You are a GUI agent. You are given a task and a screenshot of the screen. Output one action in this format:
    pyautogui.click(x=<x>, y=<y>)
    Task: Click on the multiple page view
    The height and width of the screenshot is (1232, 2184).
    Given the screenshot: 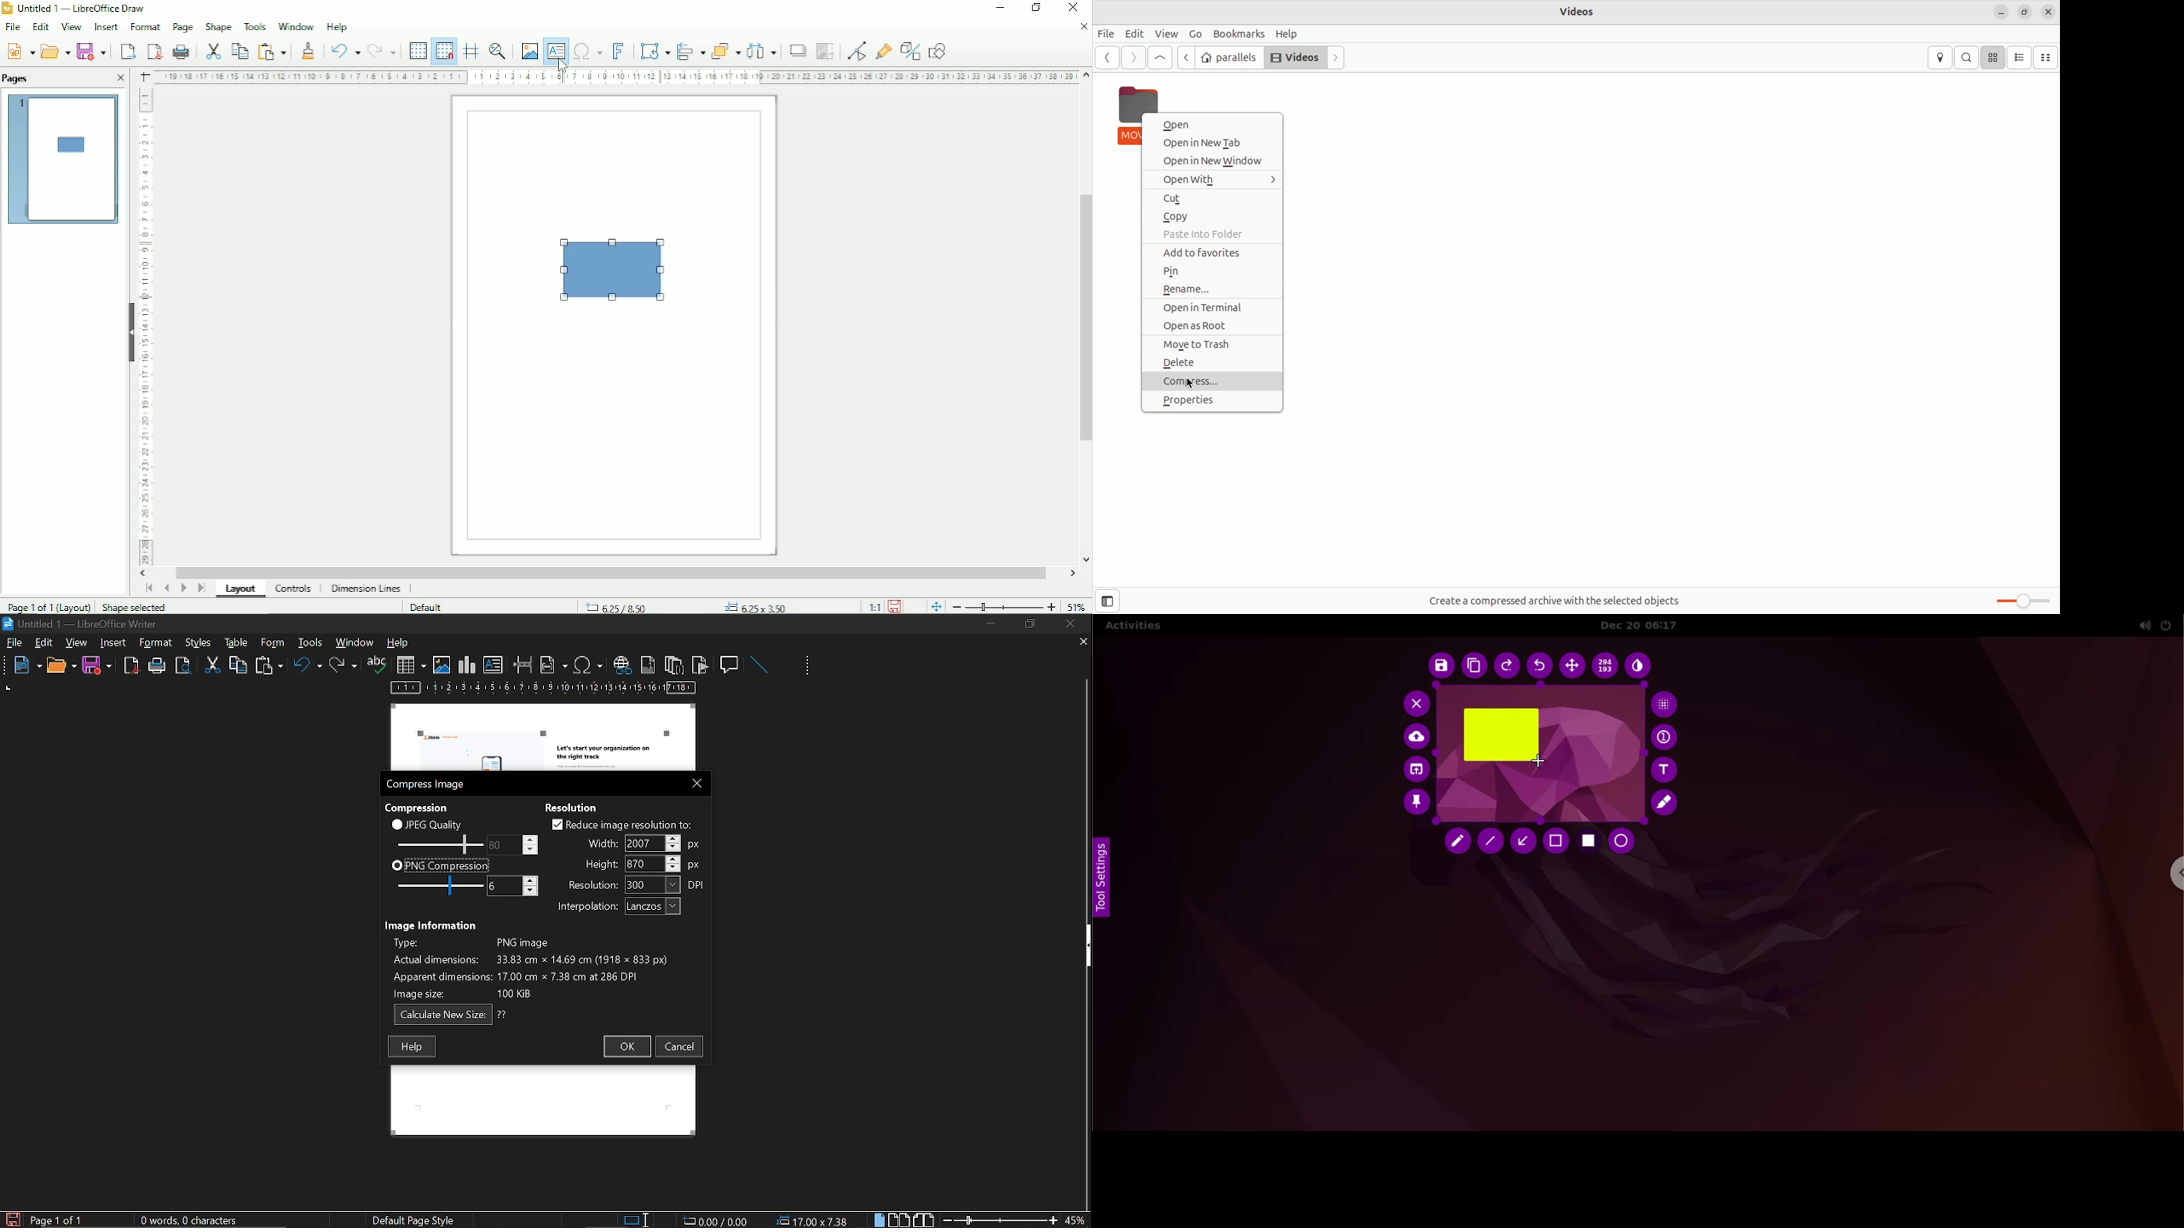 What is the action you would take?
    pyautogui.click(x=900, y=1220)
    